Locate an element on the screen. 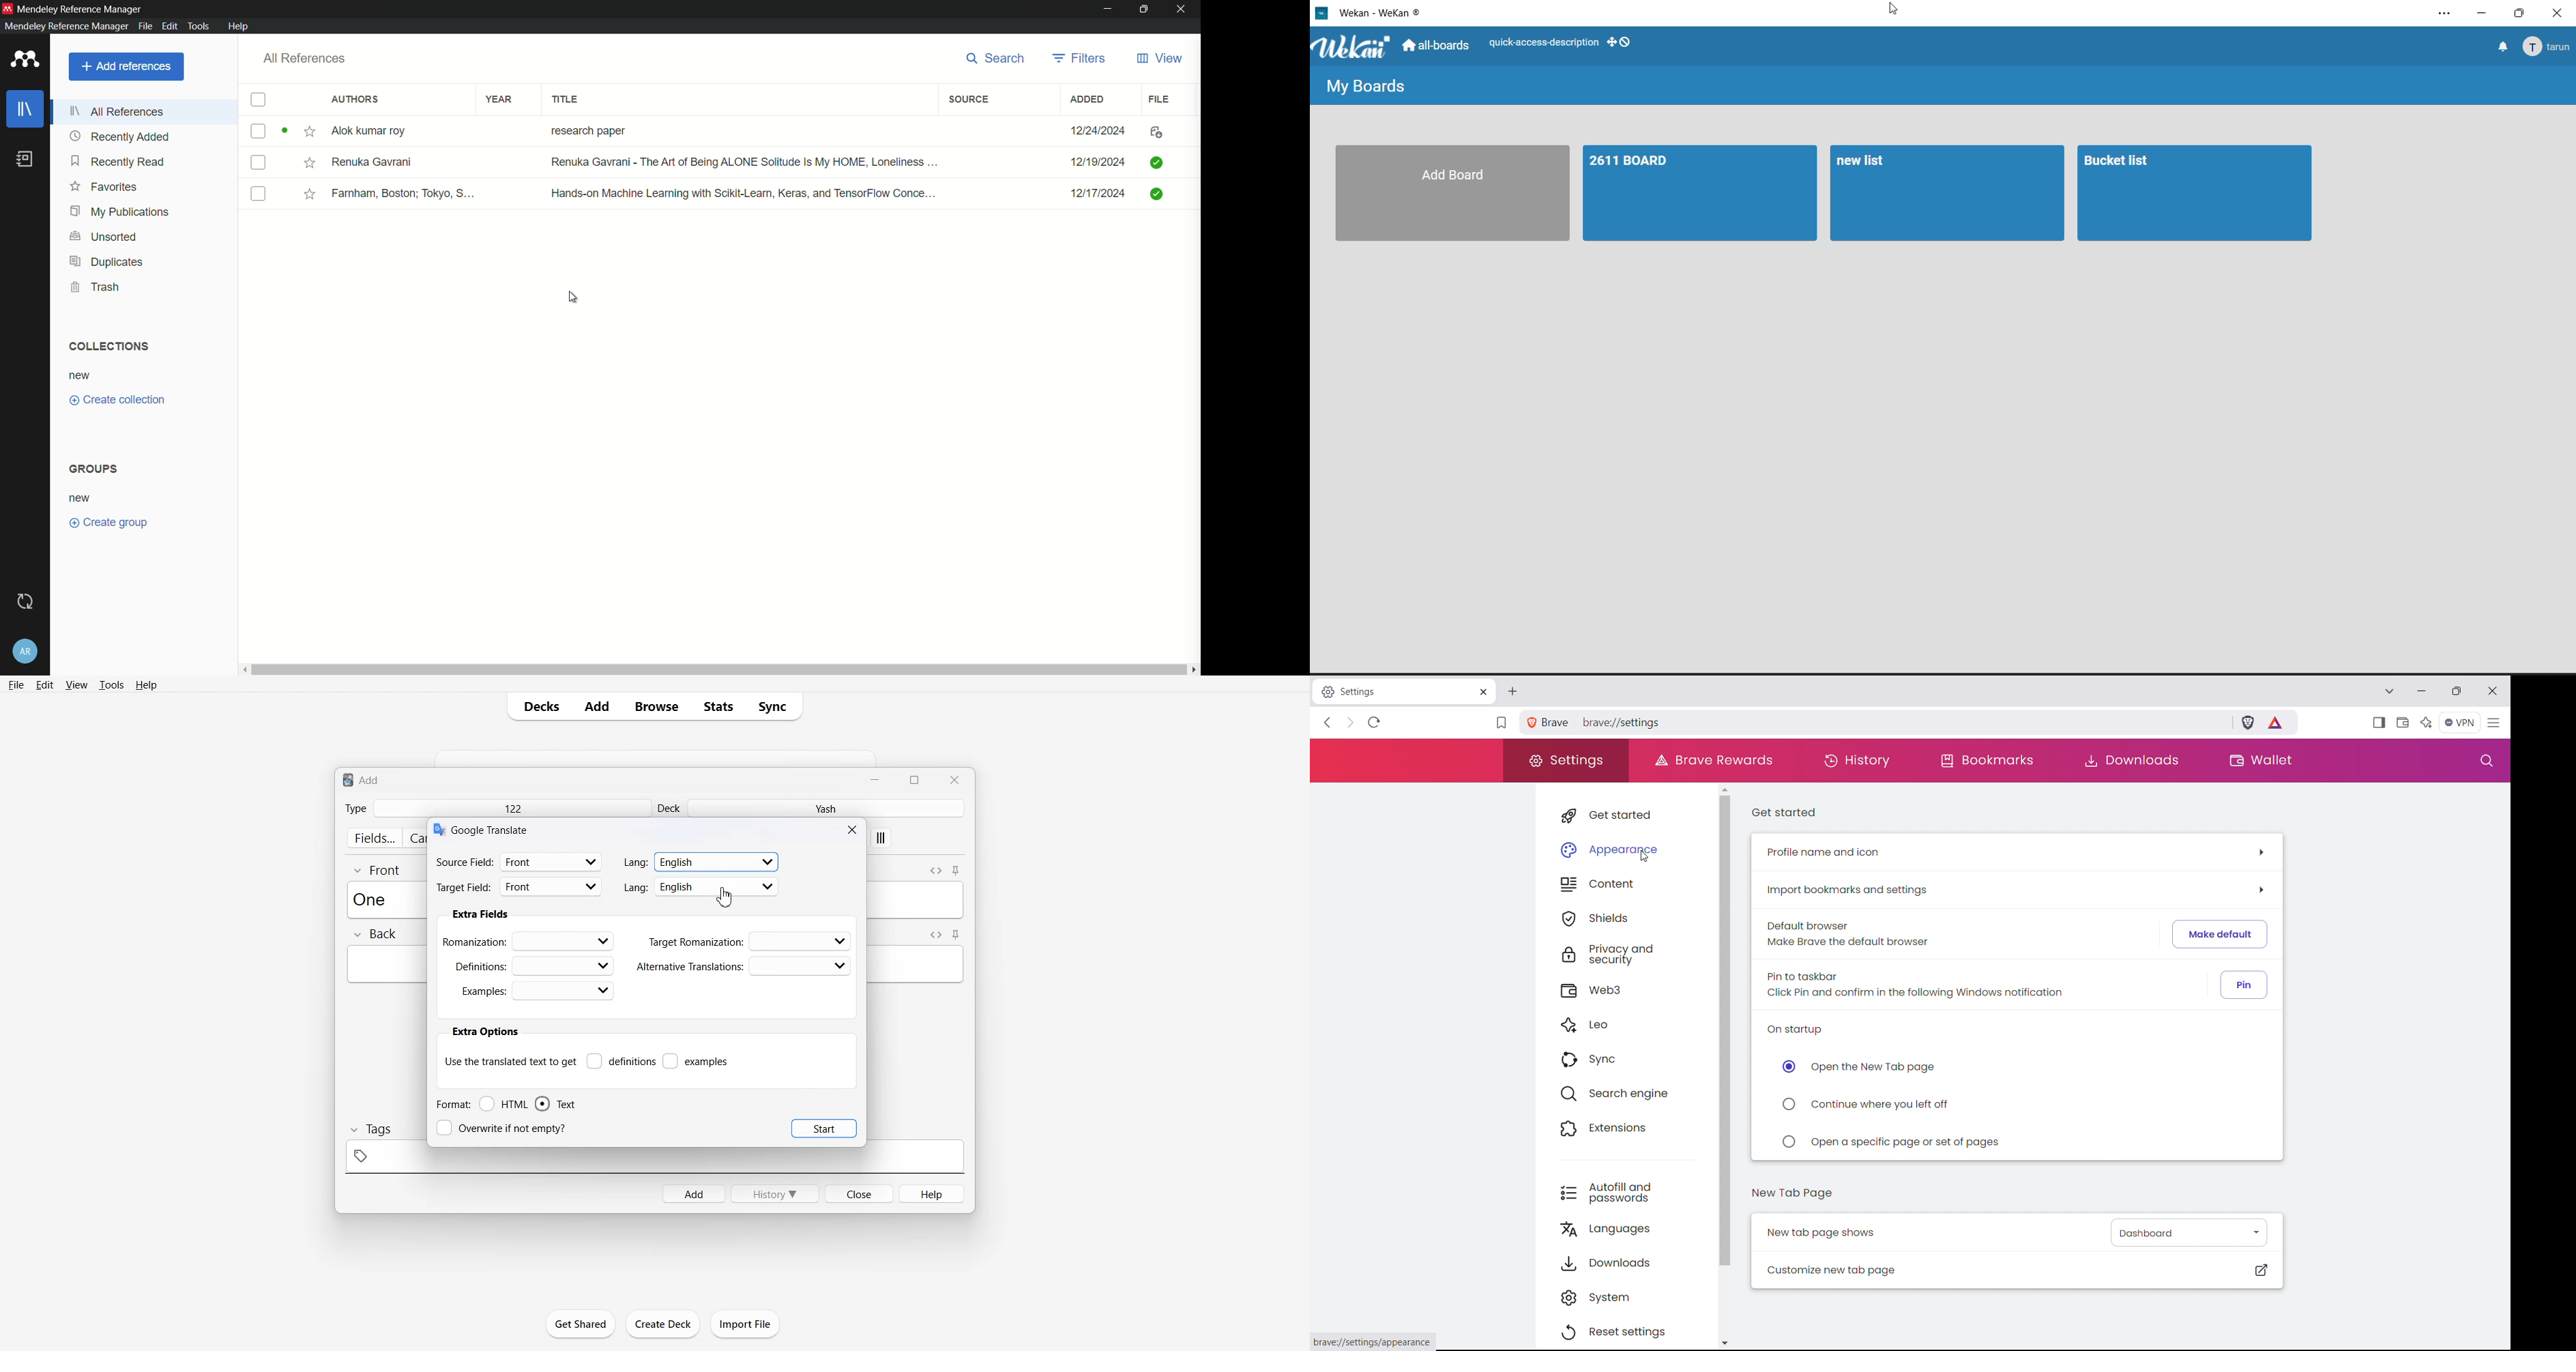  app logo Wekan is located at coordinates (1353, 48).